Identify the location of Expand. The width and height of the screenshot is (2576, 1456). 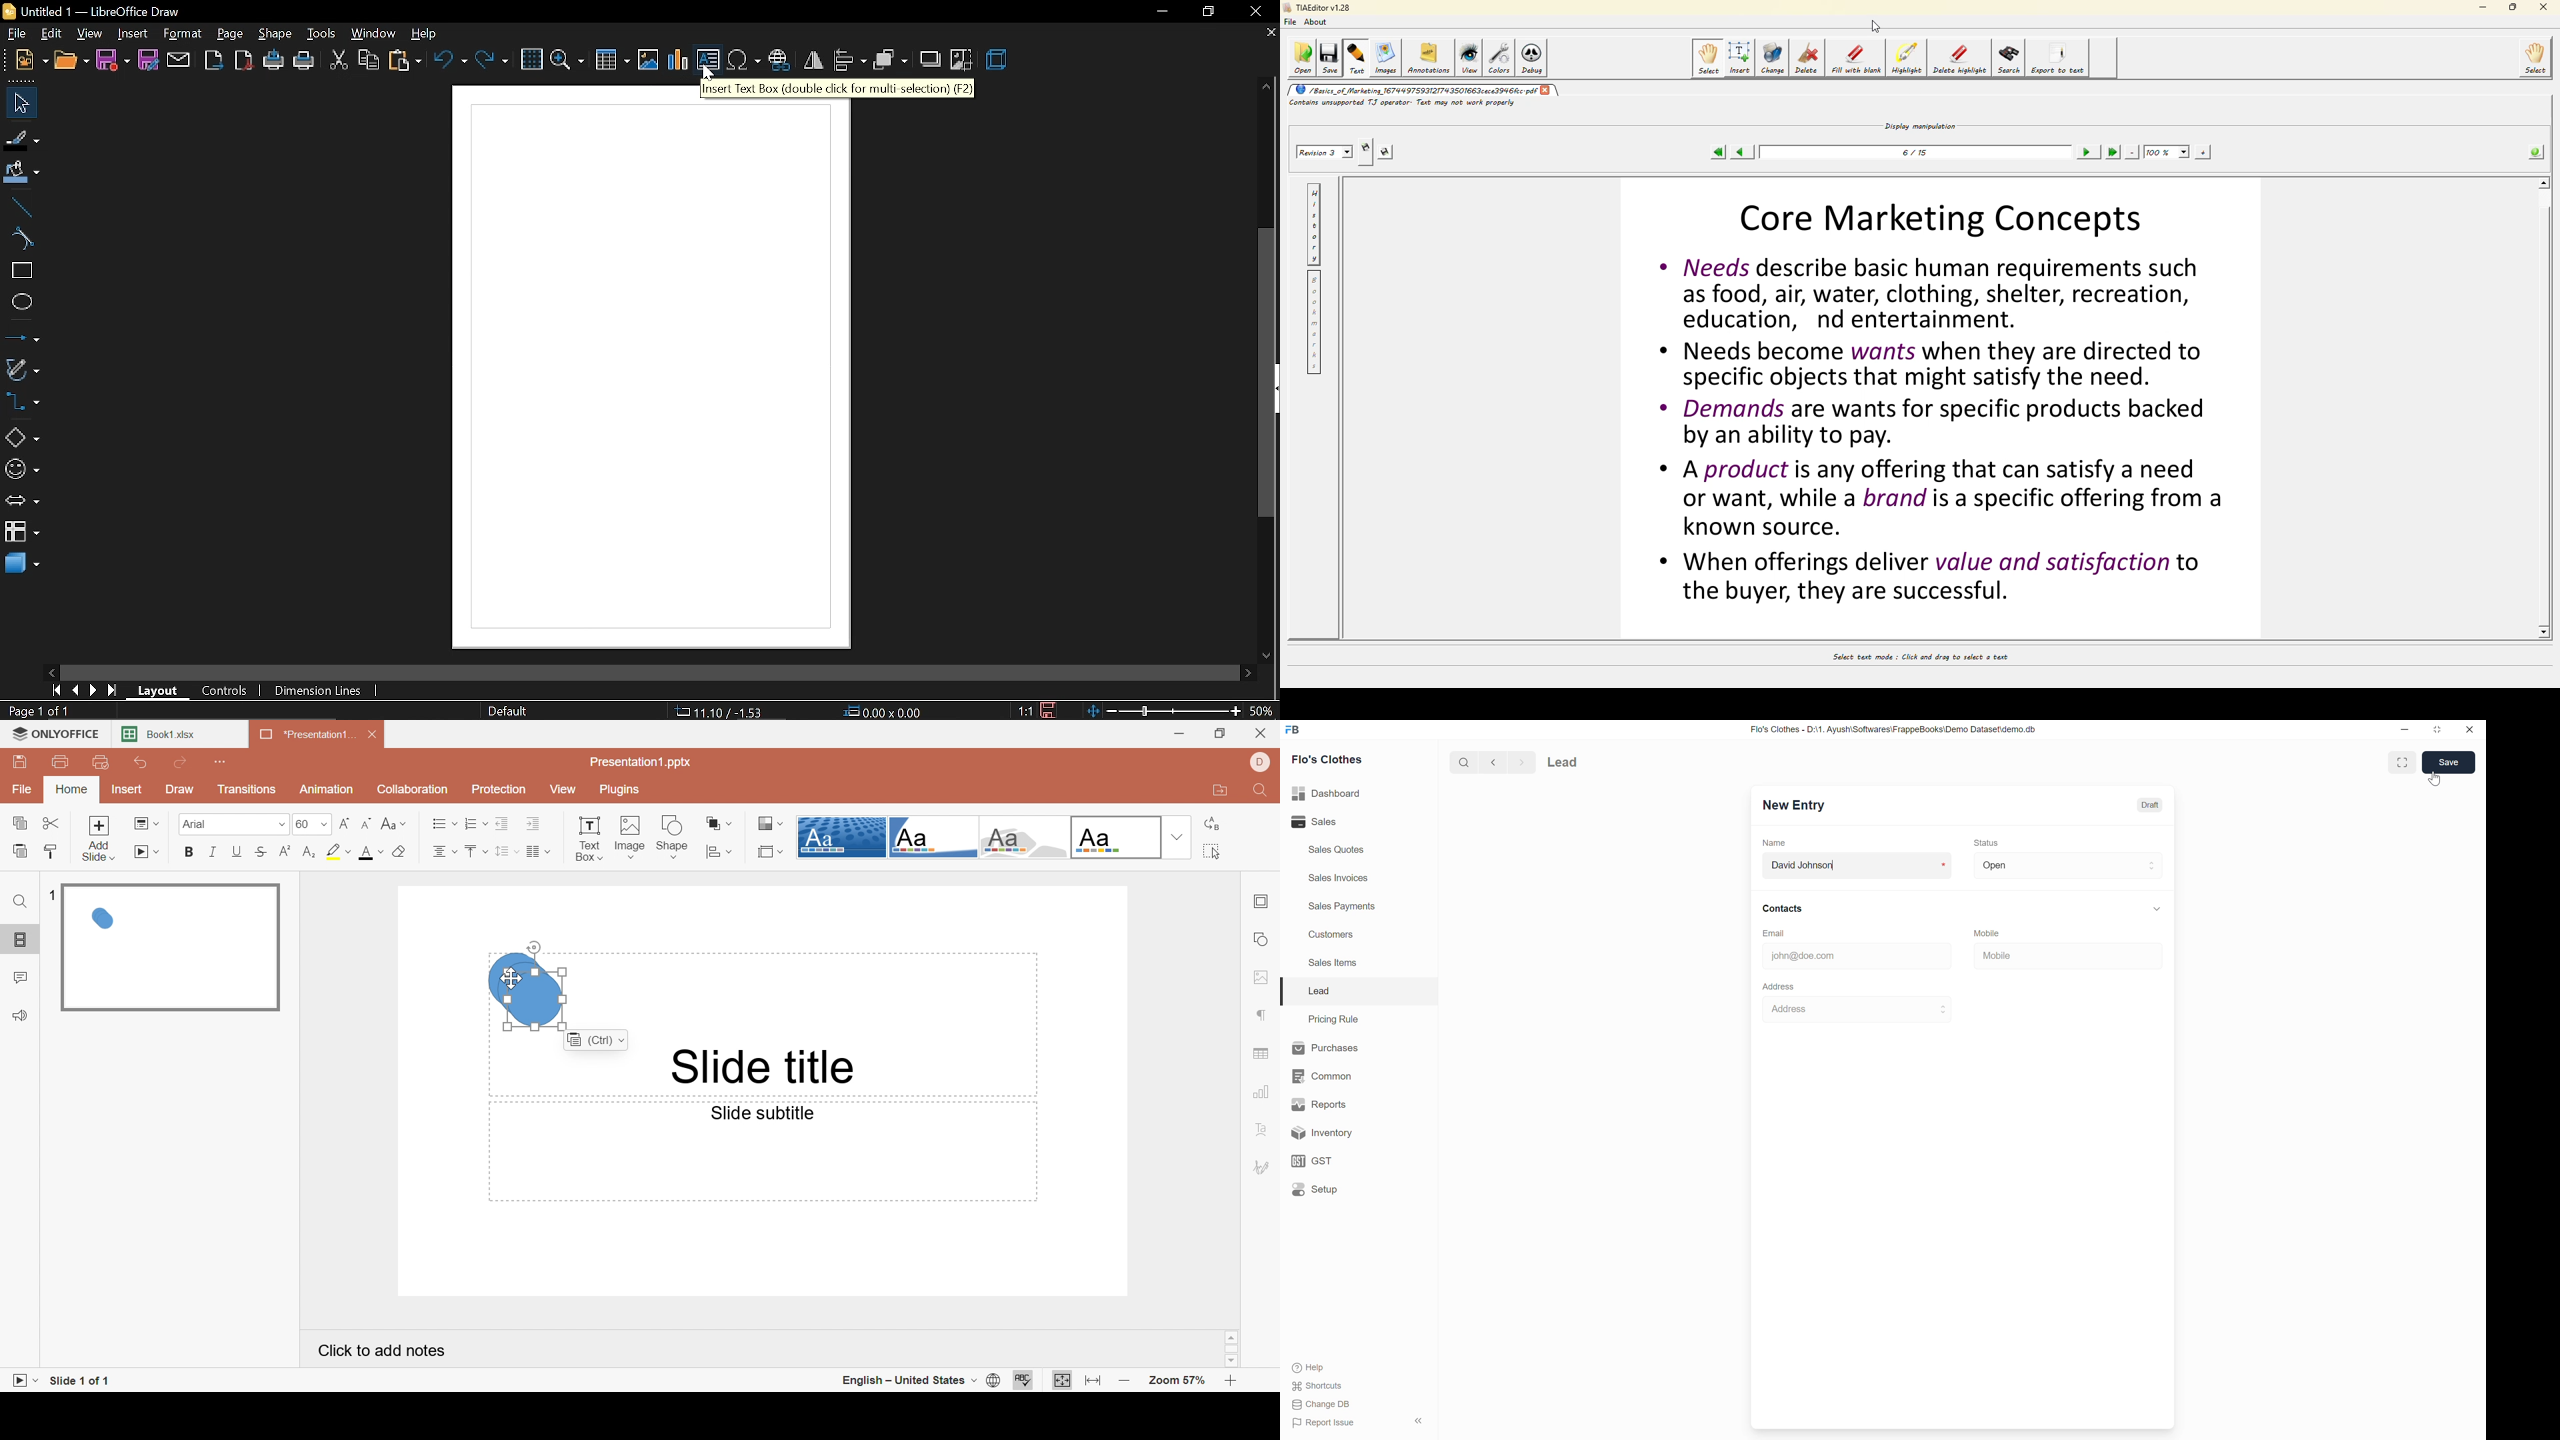
(2399, 761).